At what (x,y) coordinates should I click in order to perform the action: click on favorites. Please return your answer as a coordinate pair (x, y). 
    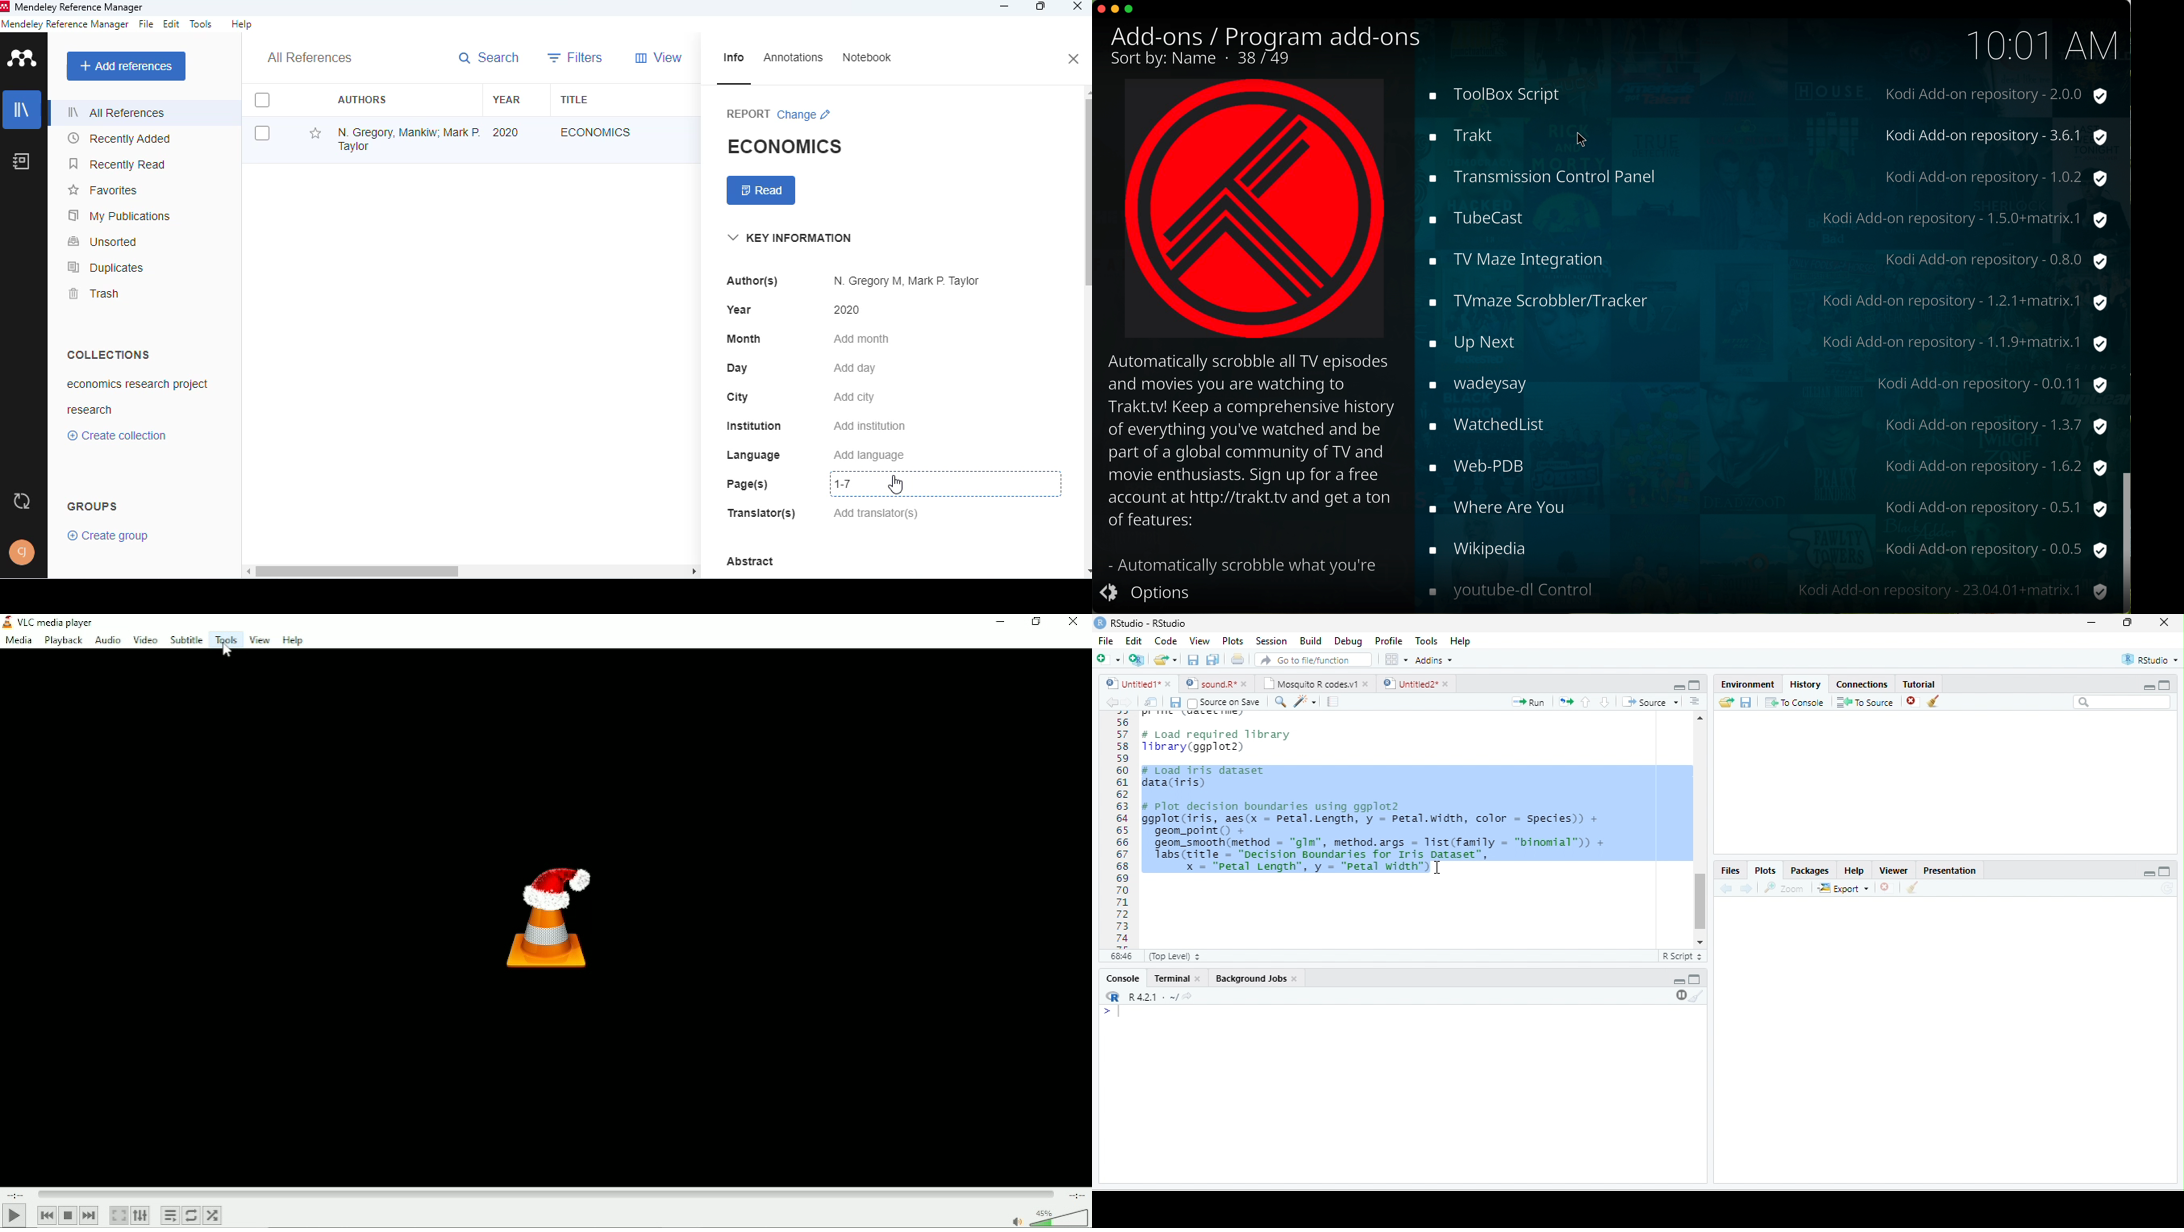
    Looking at the image, I should click on (104, 190).